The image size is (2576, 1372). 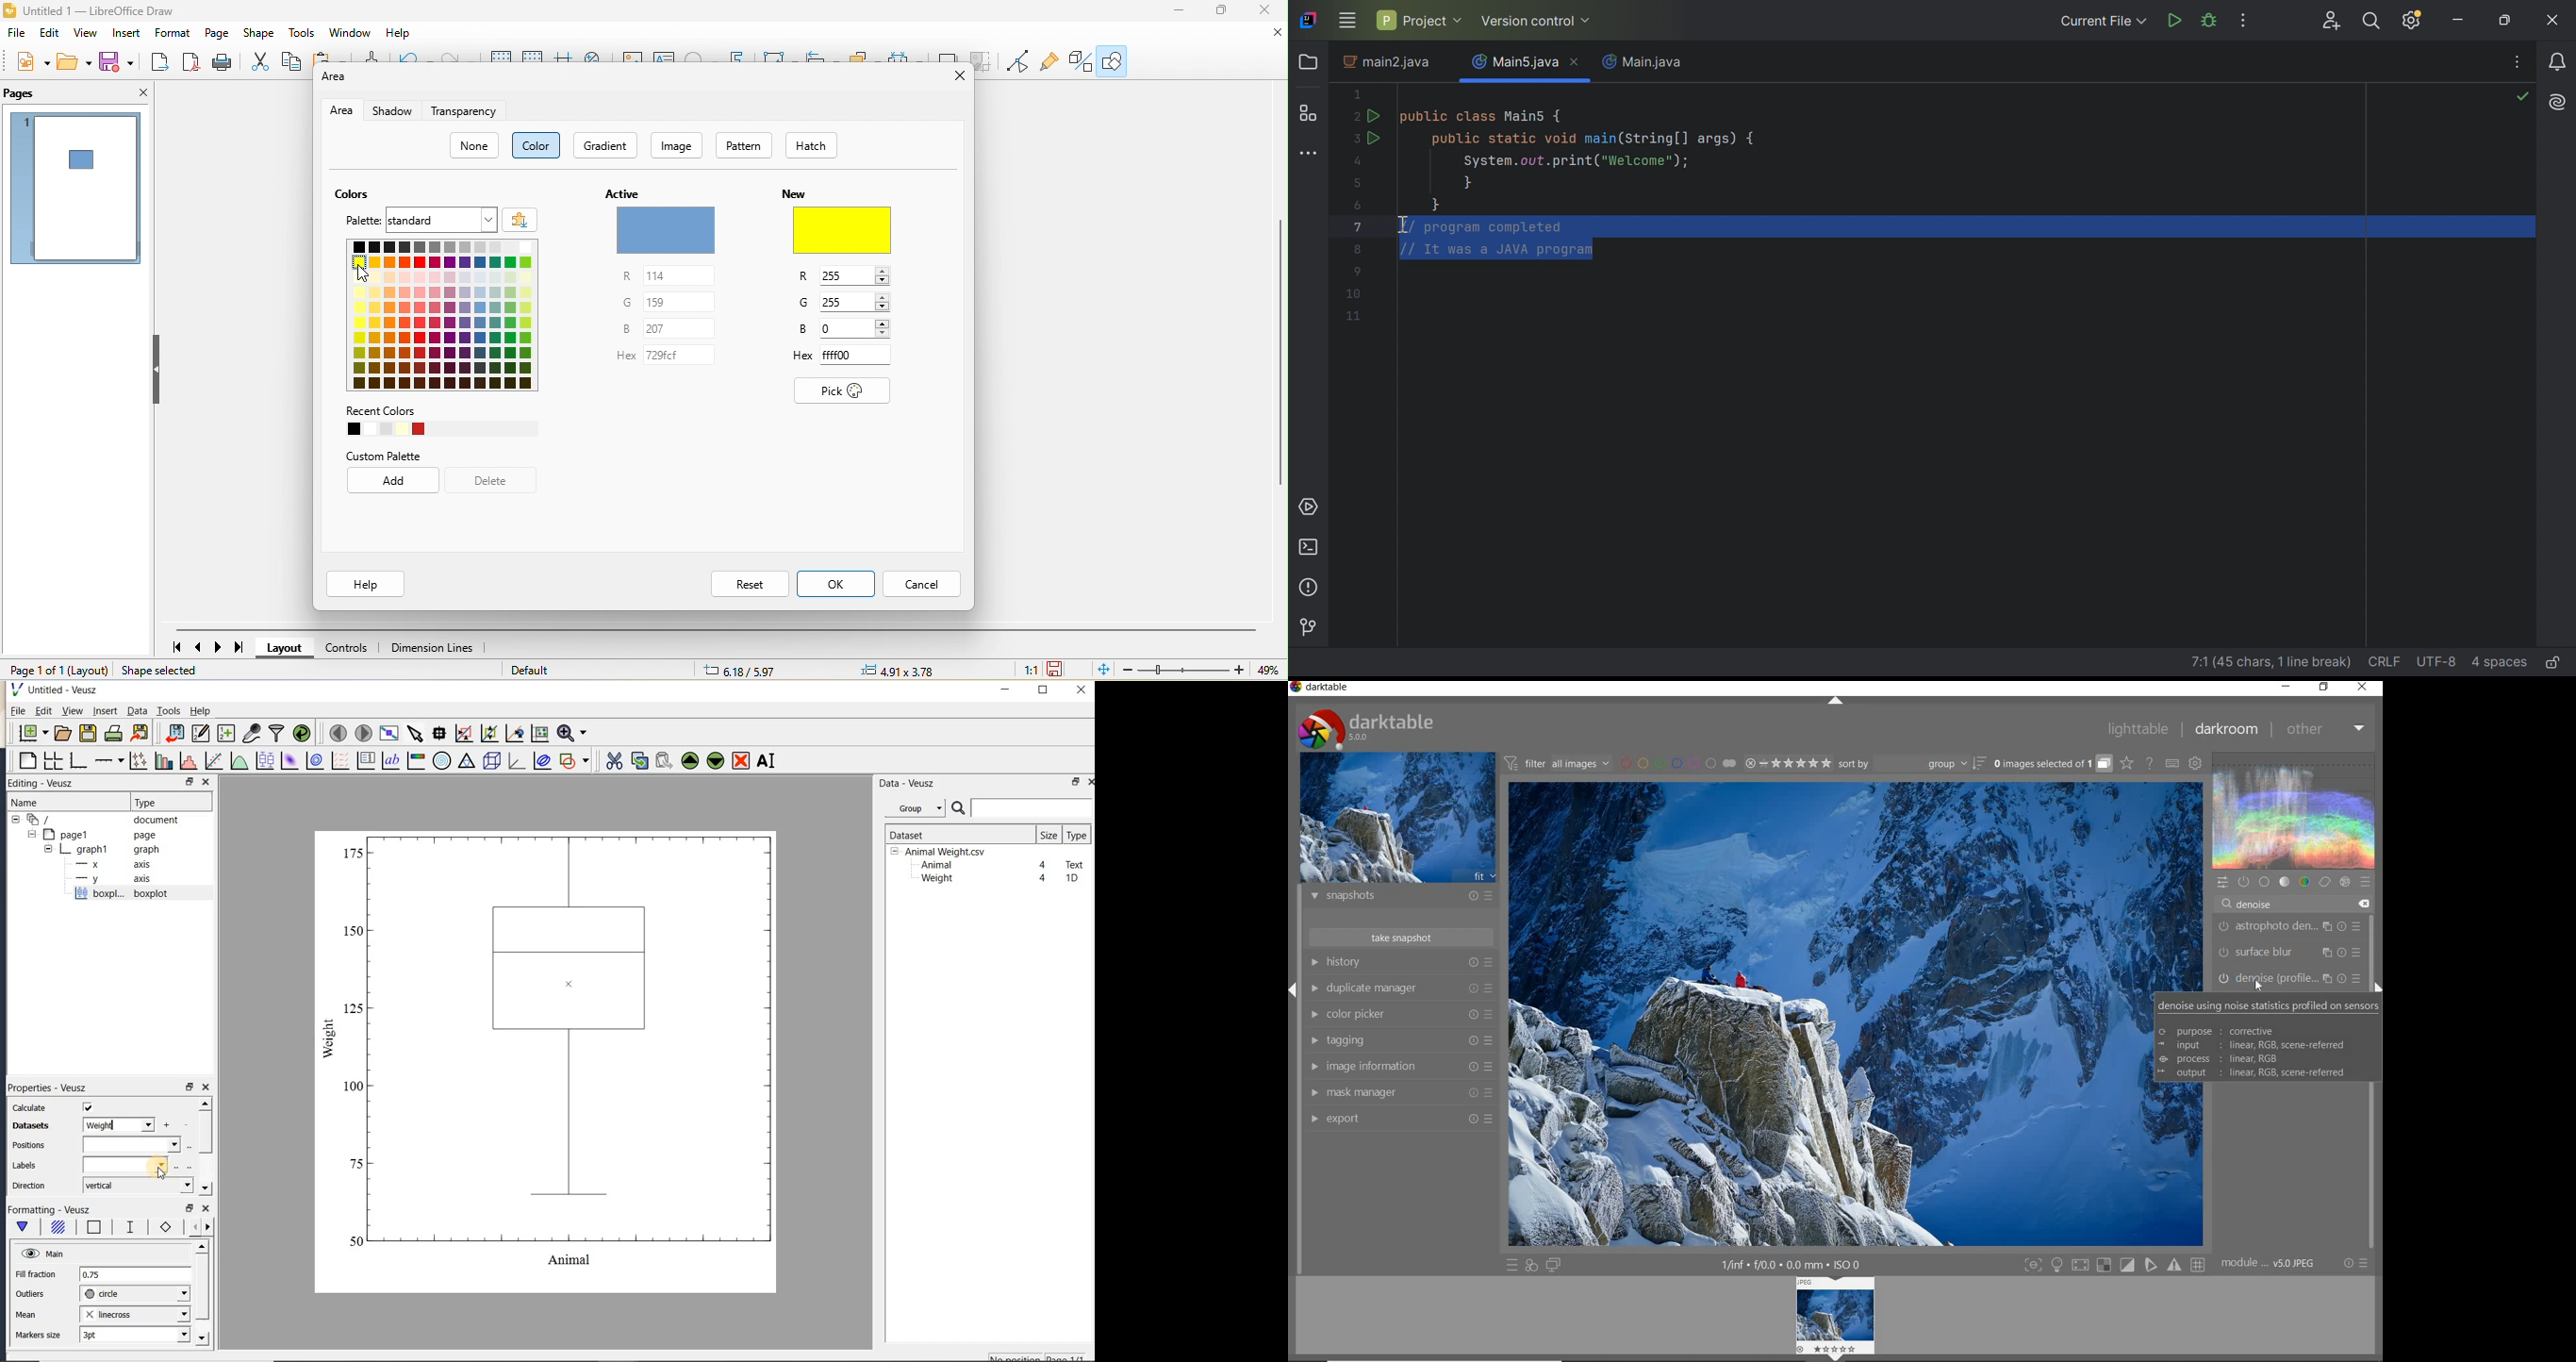 What do you see at coordinates (670, 276) in the screenshot?
I see `r 114` at bounding box center [670, 276].